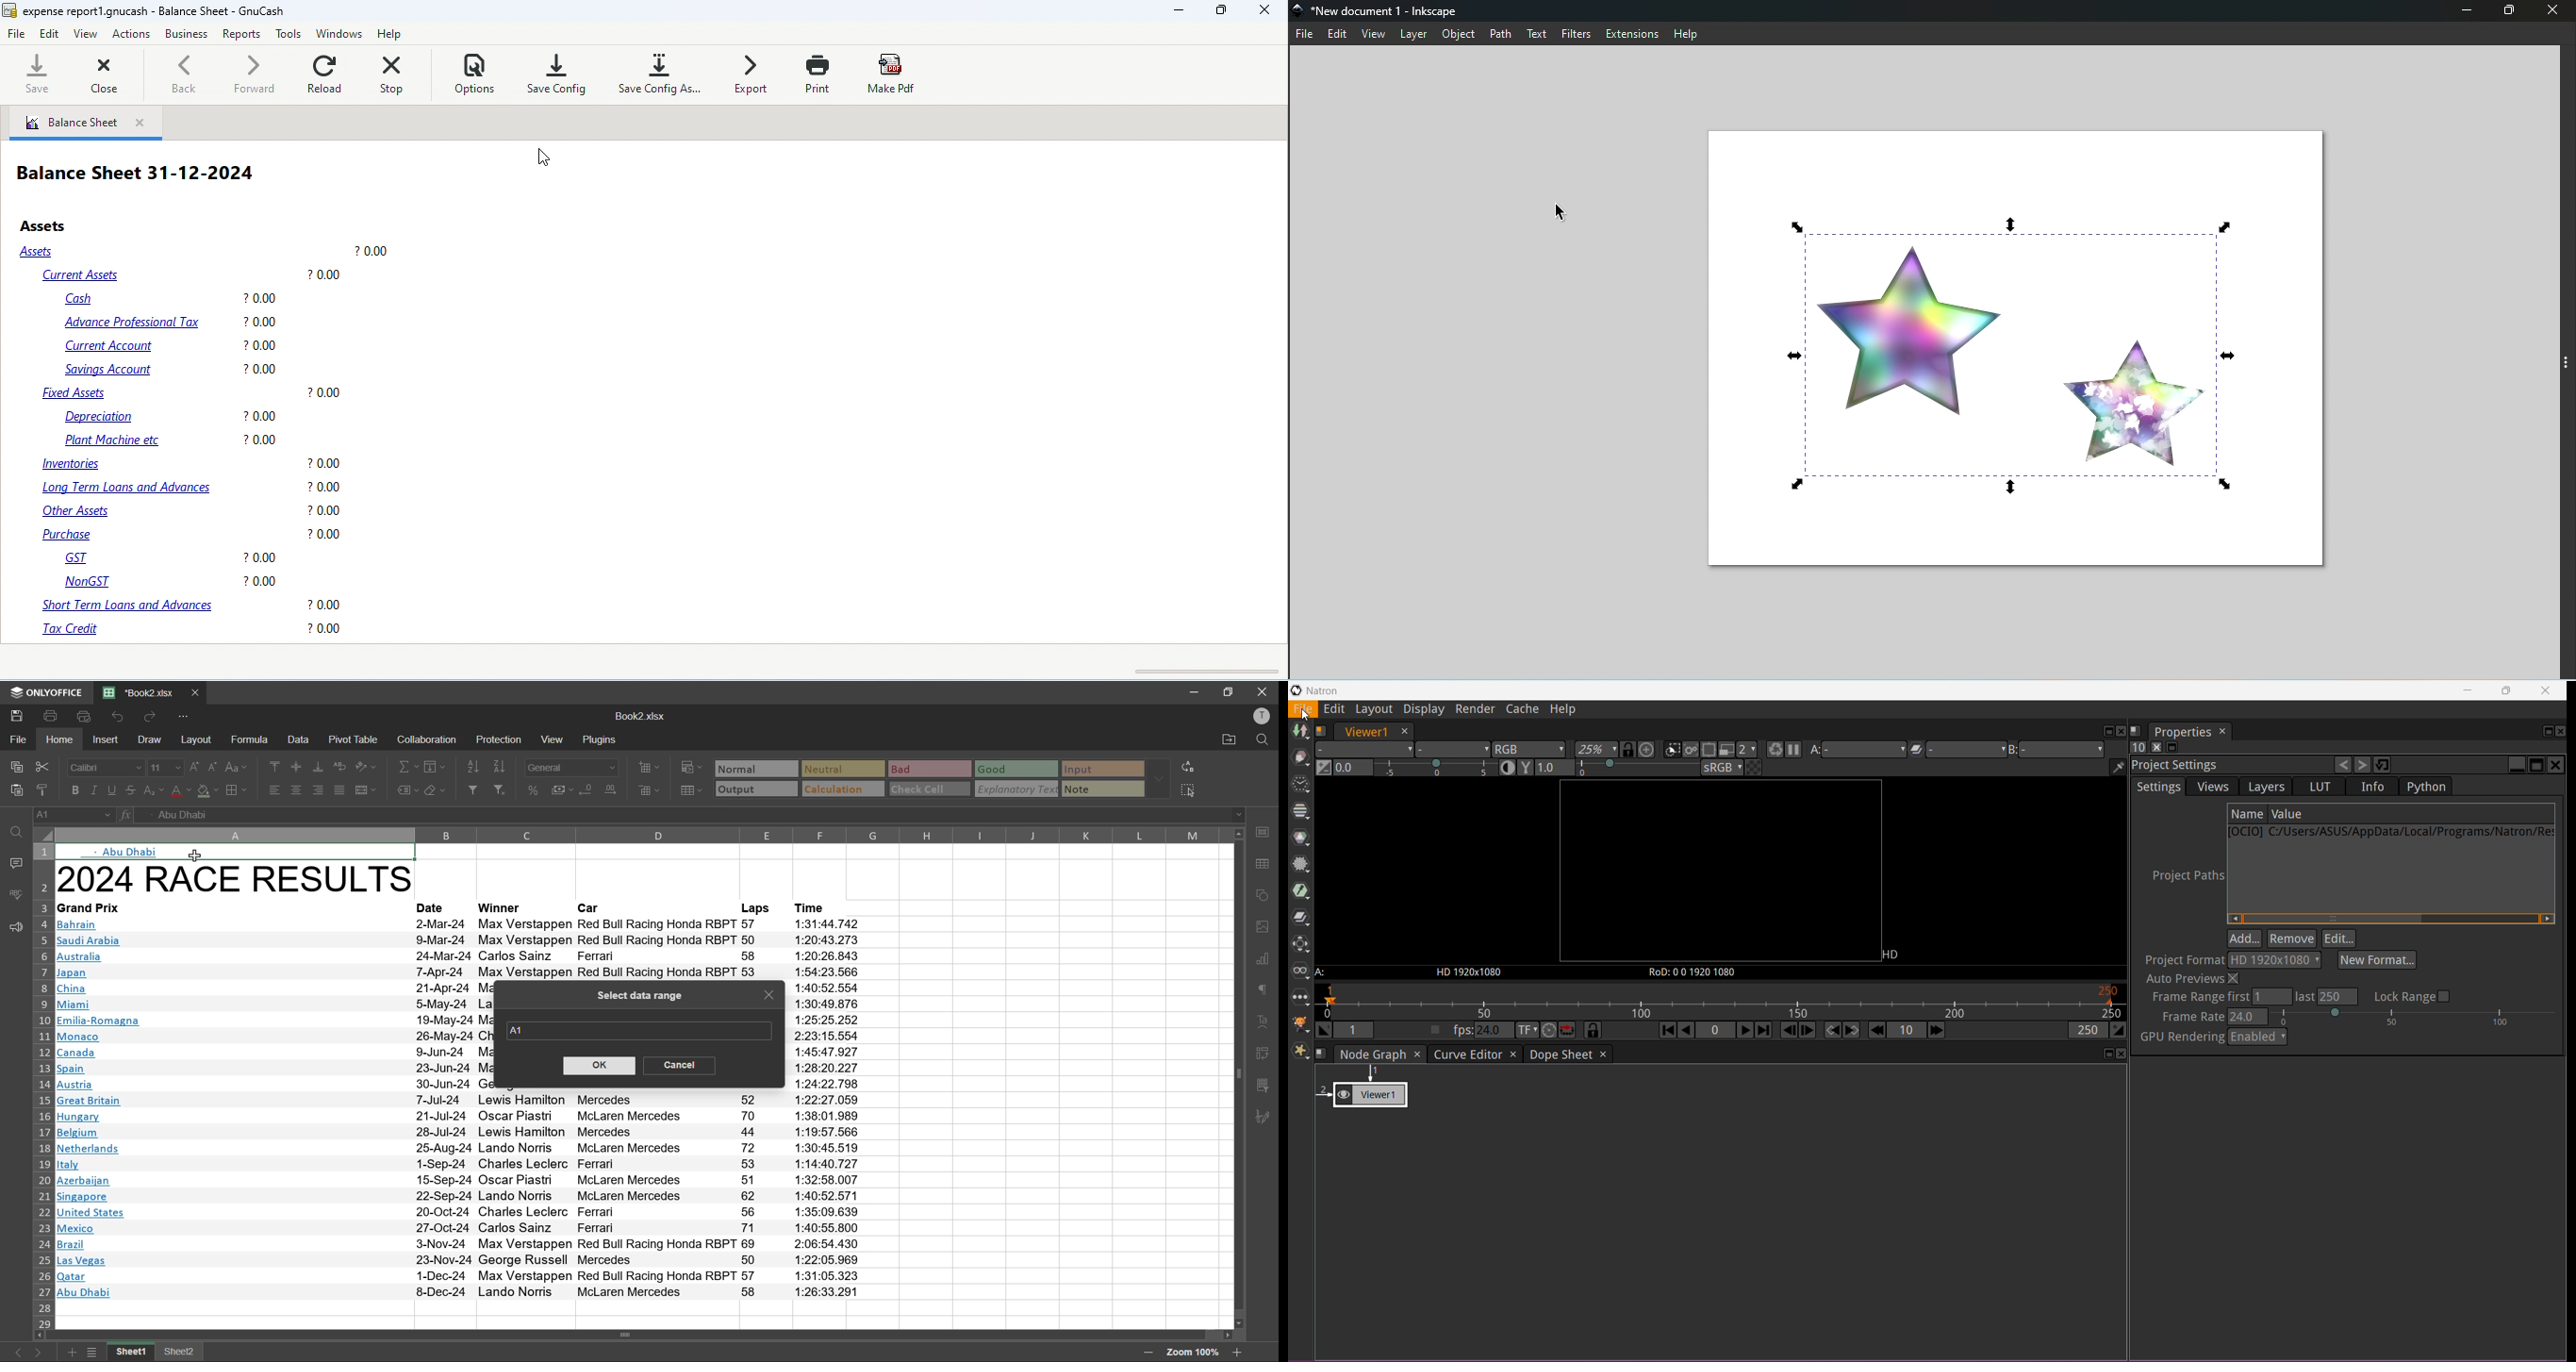 Image resolution: width=2576 pixels, height=1372 pixels. I want to click on increase decimal, so click(615, 790).